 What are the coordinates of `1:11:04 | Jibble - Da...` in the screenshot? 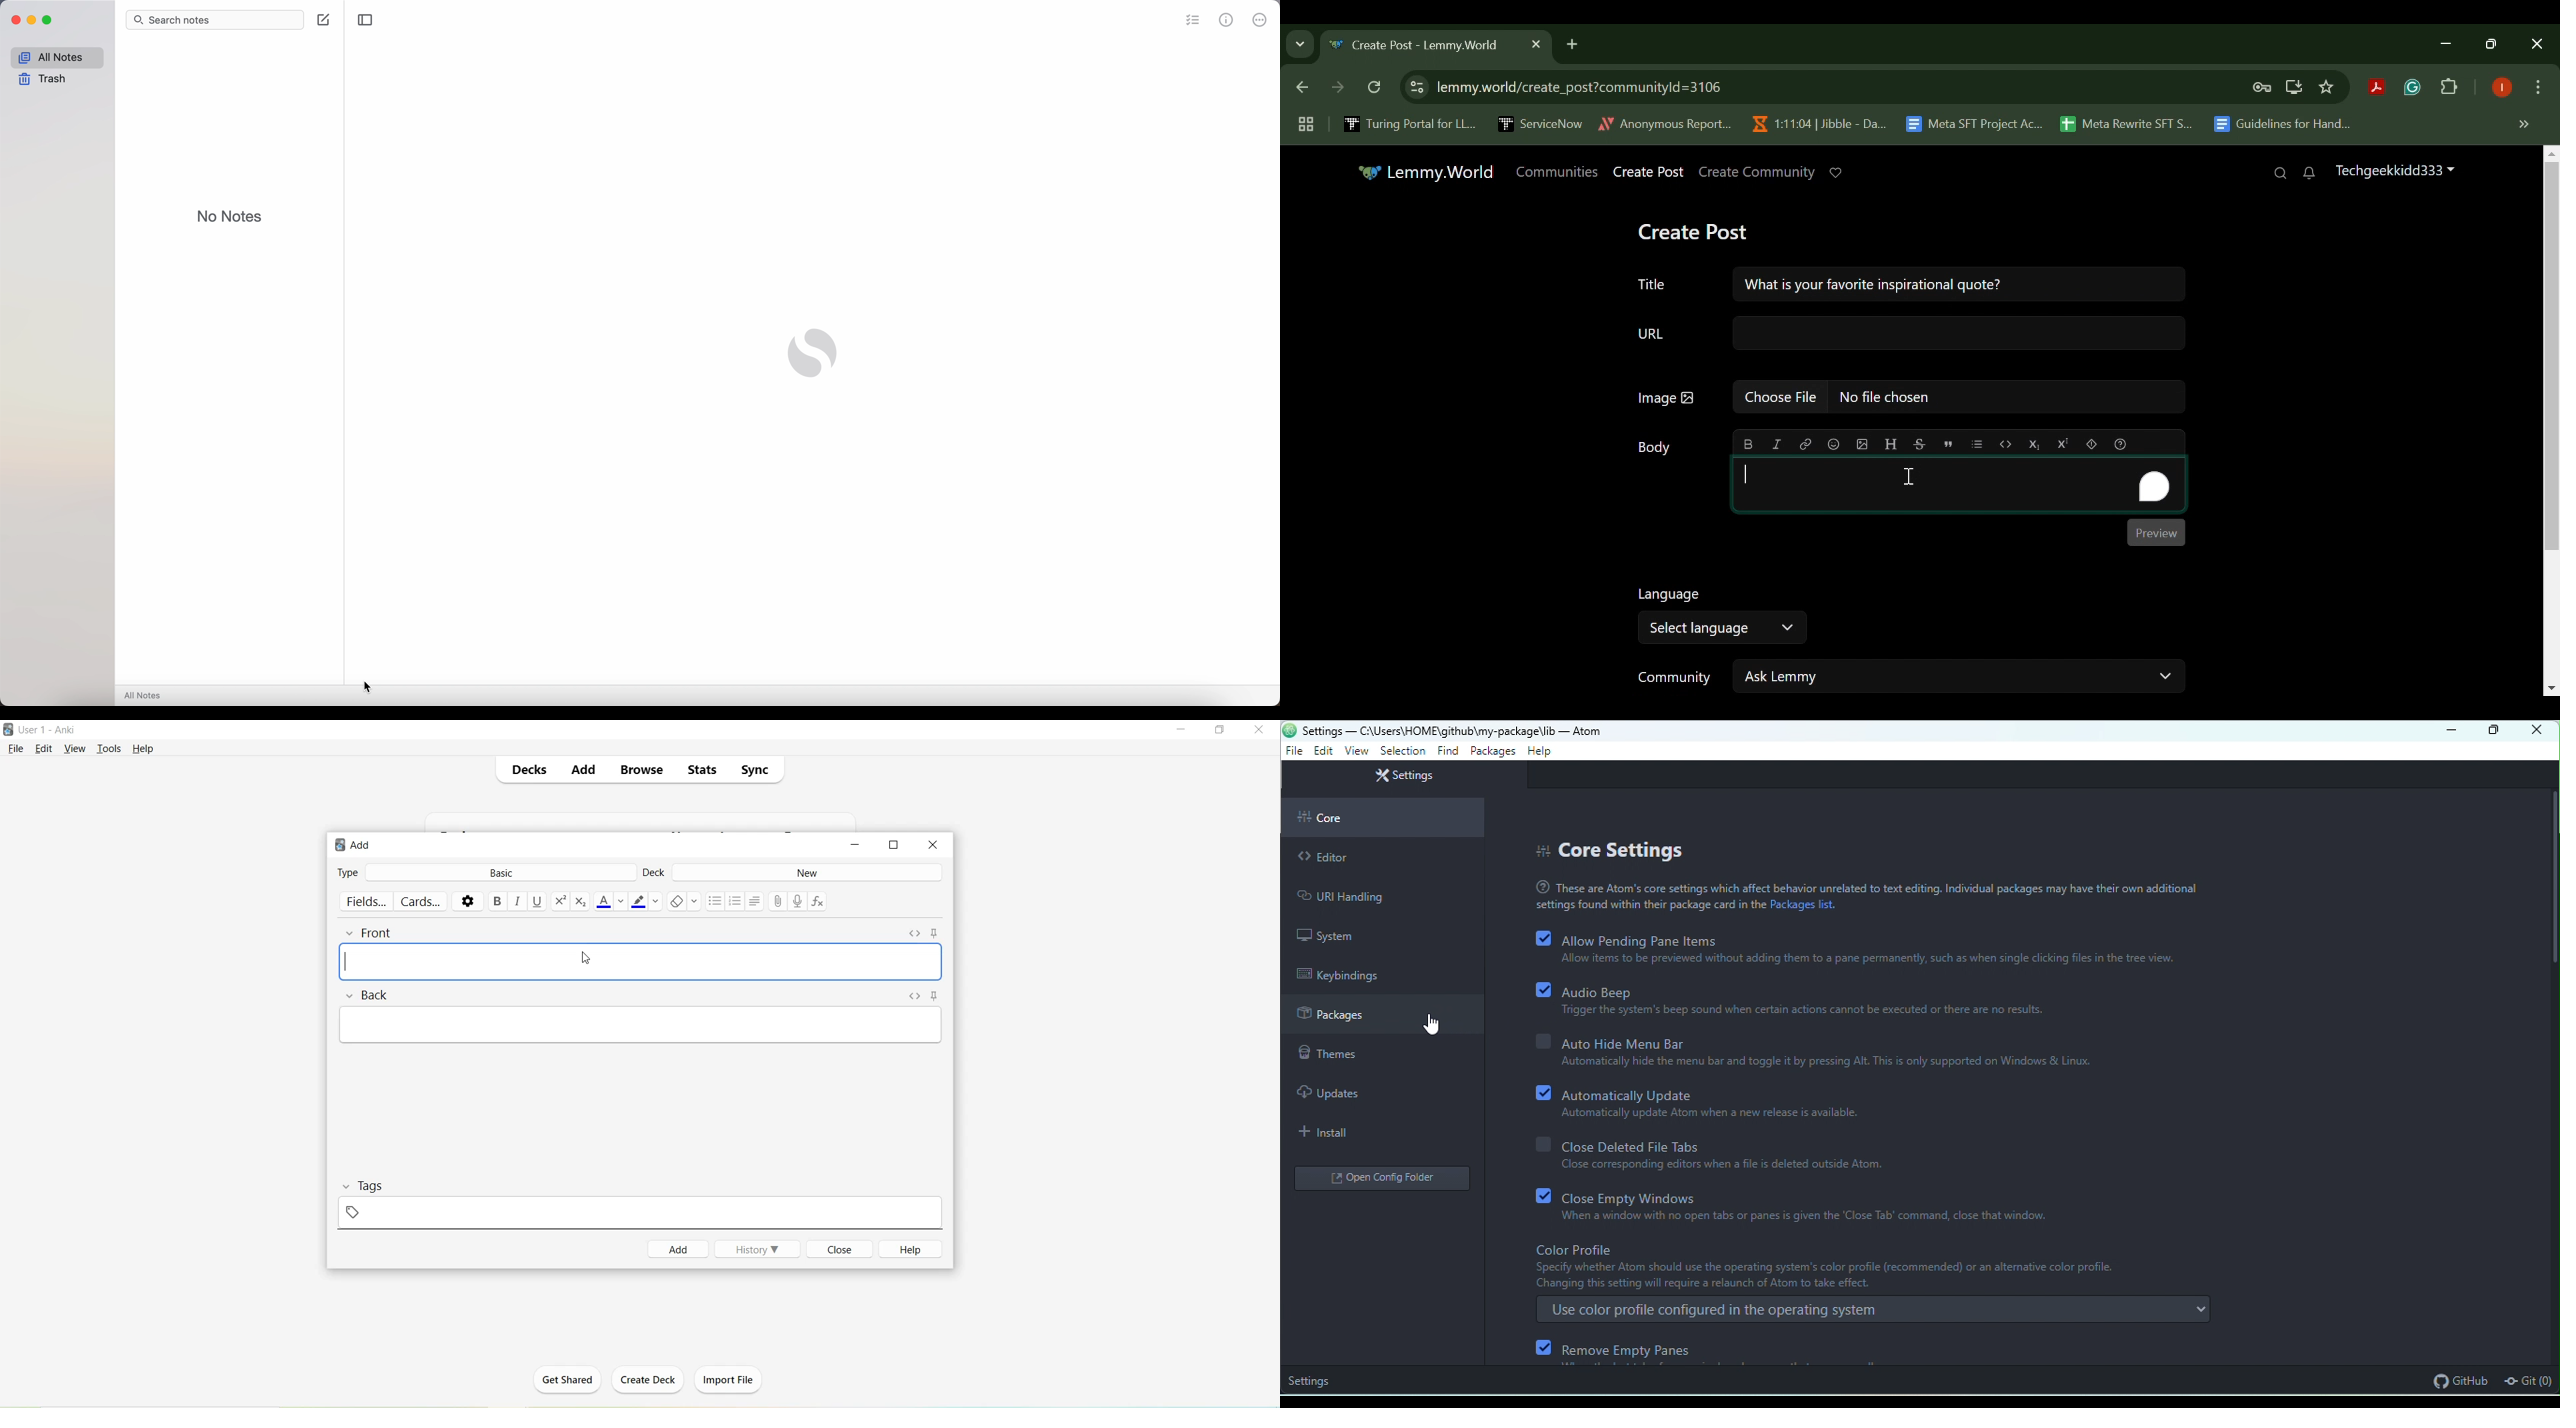 It's located at (1818, 124).